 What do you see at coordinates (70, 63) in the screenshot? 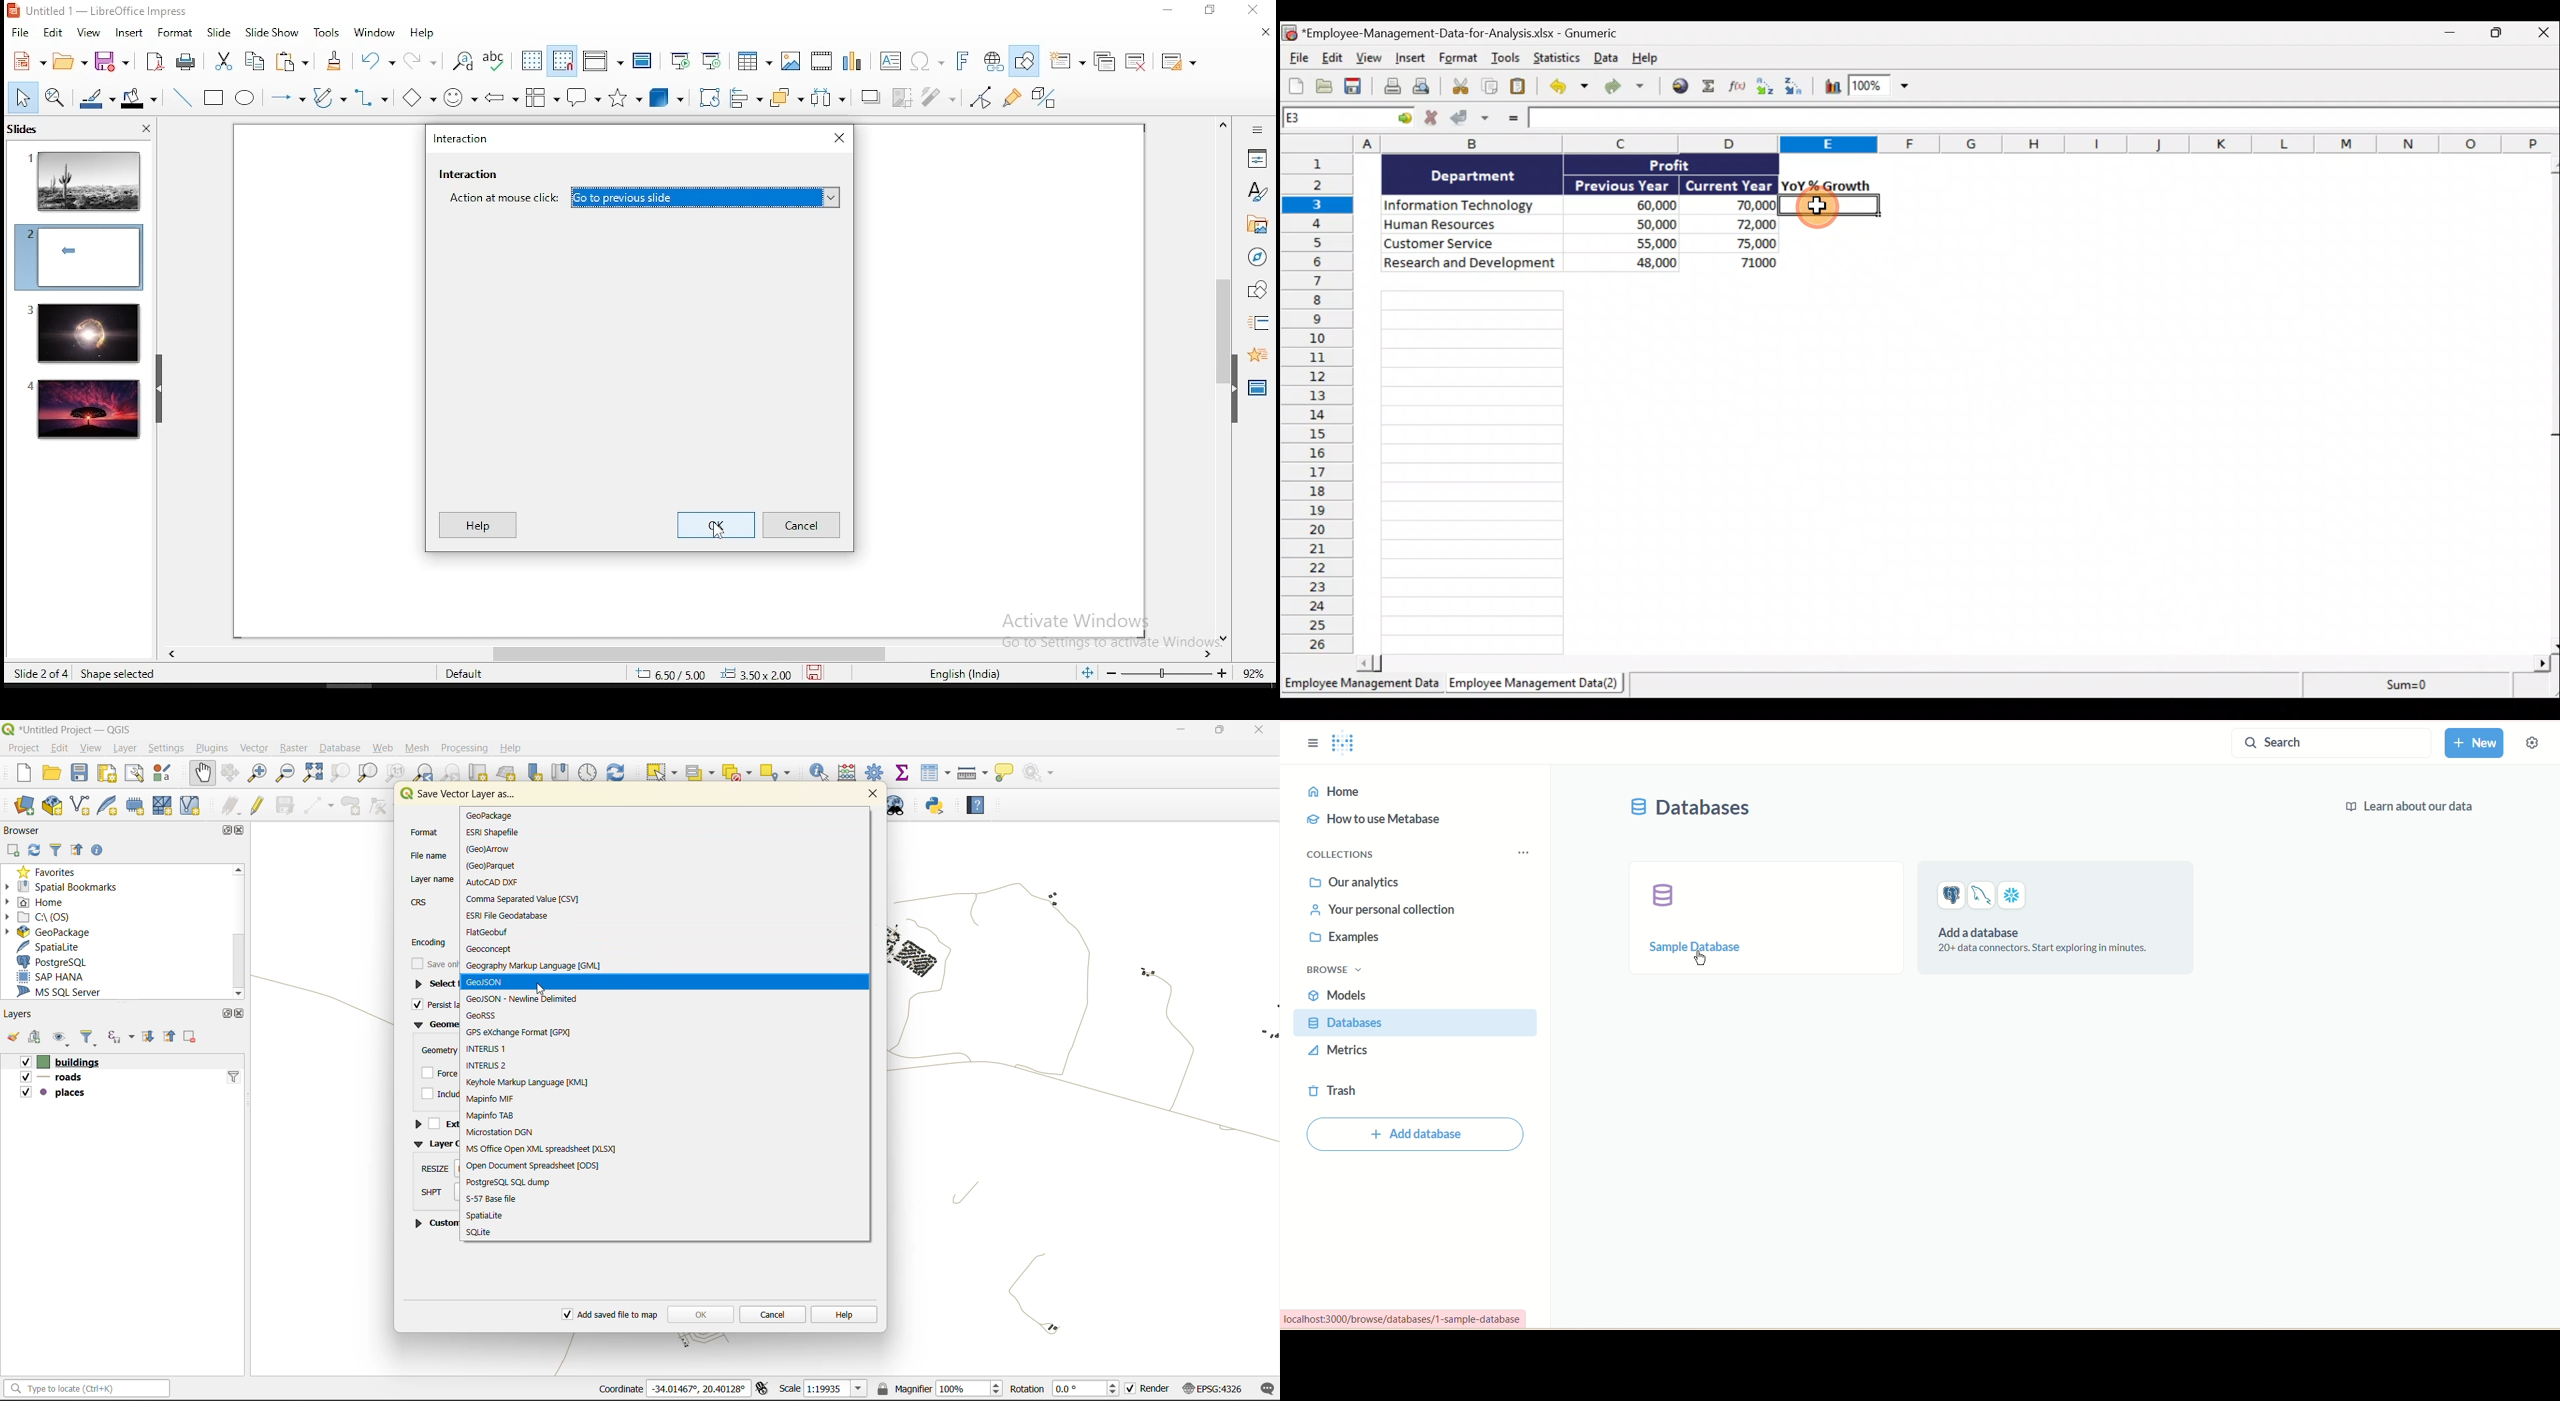
I see `open` at bounding box center [70, 63].